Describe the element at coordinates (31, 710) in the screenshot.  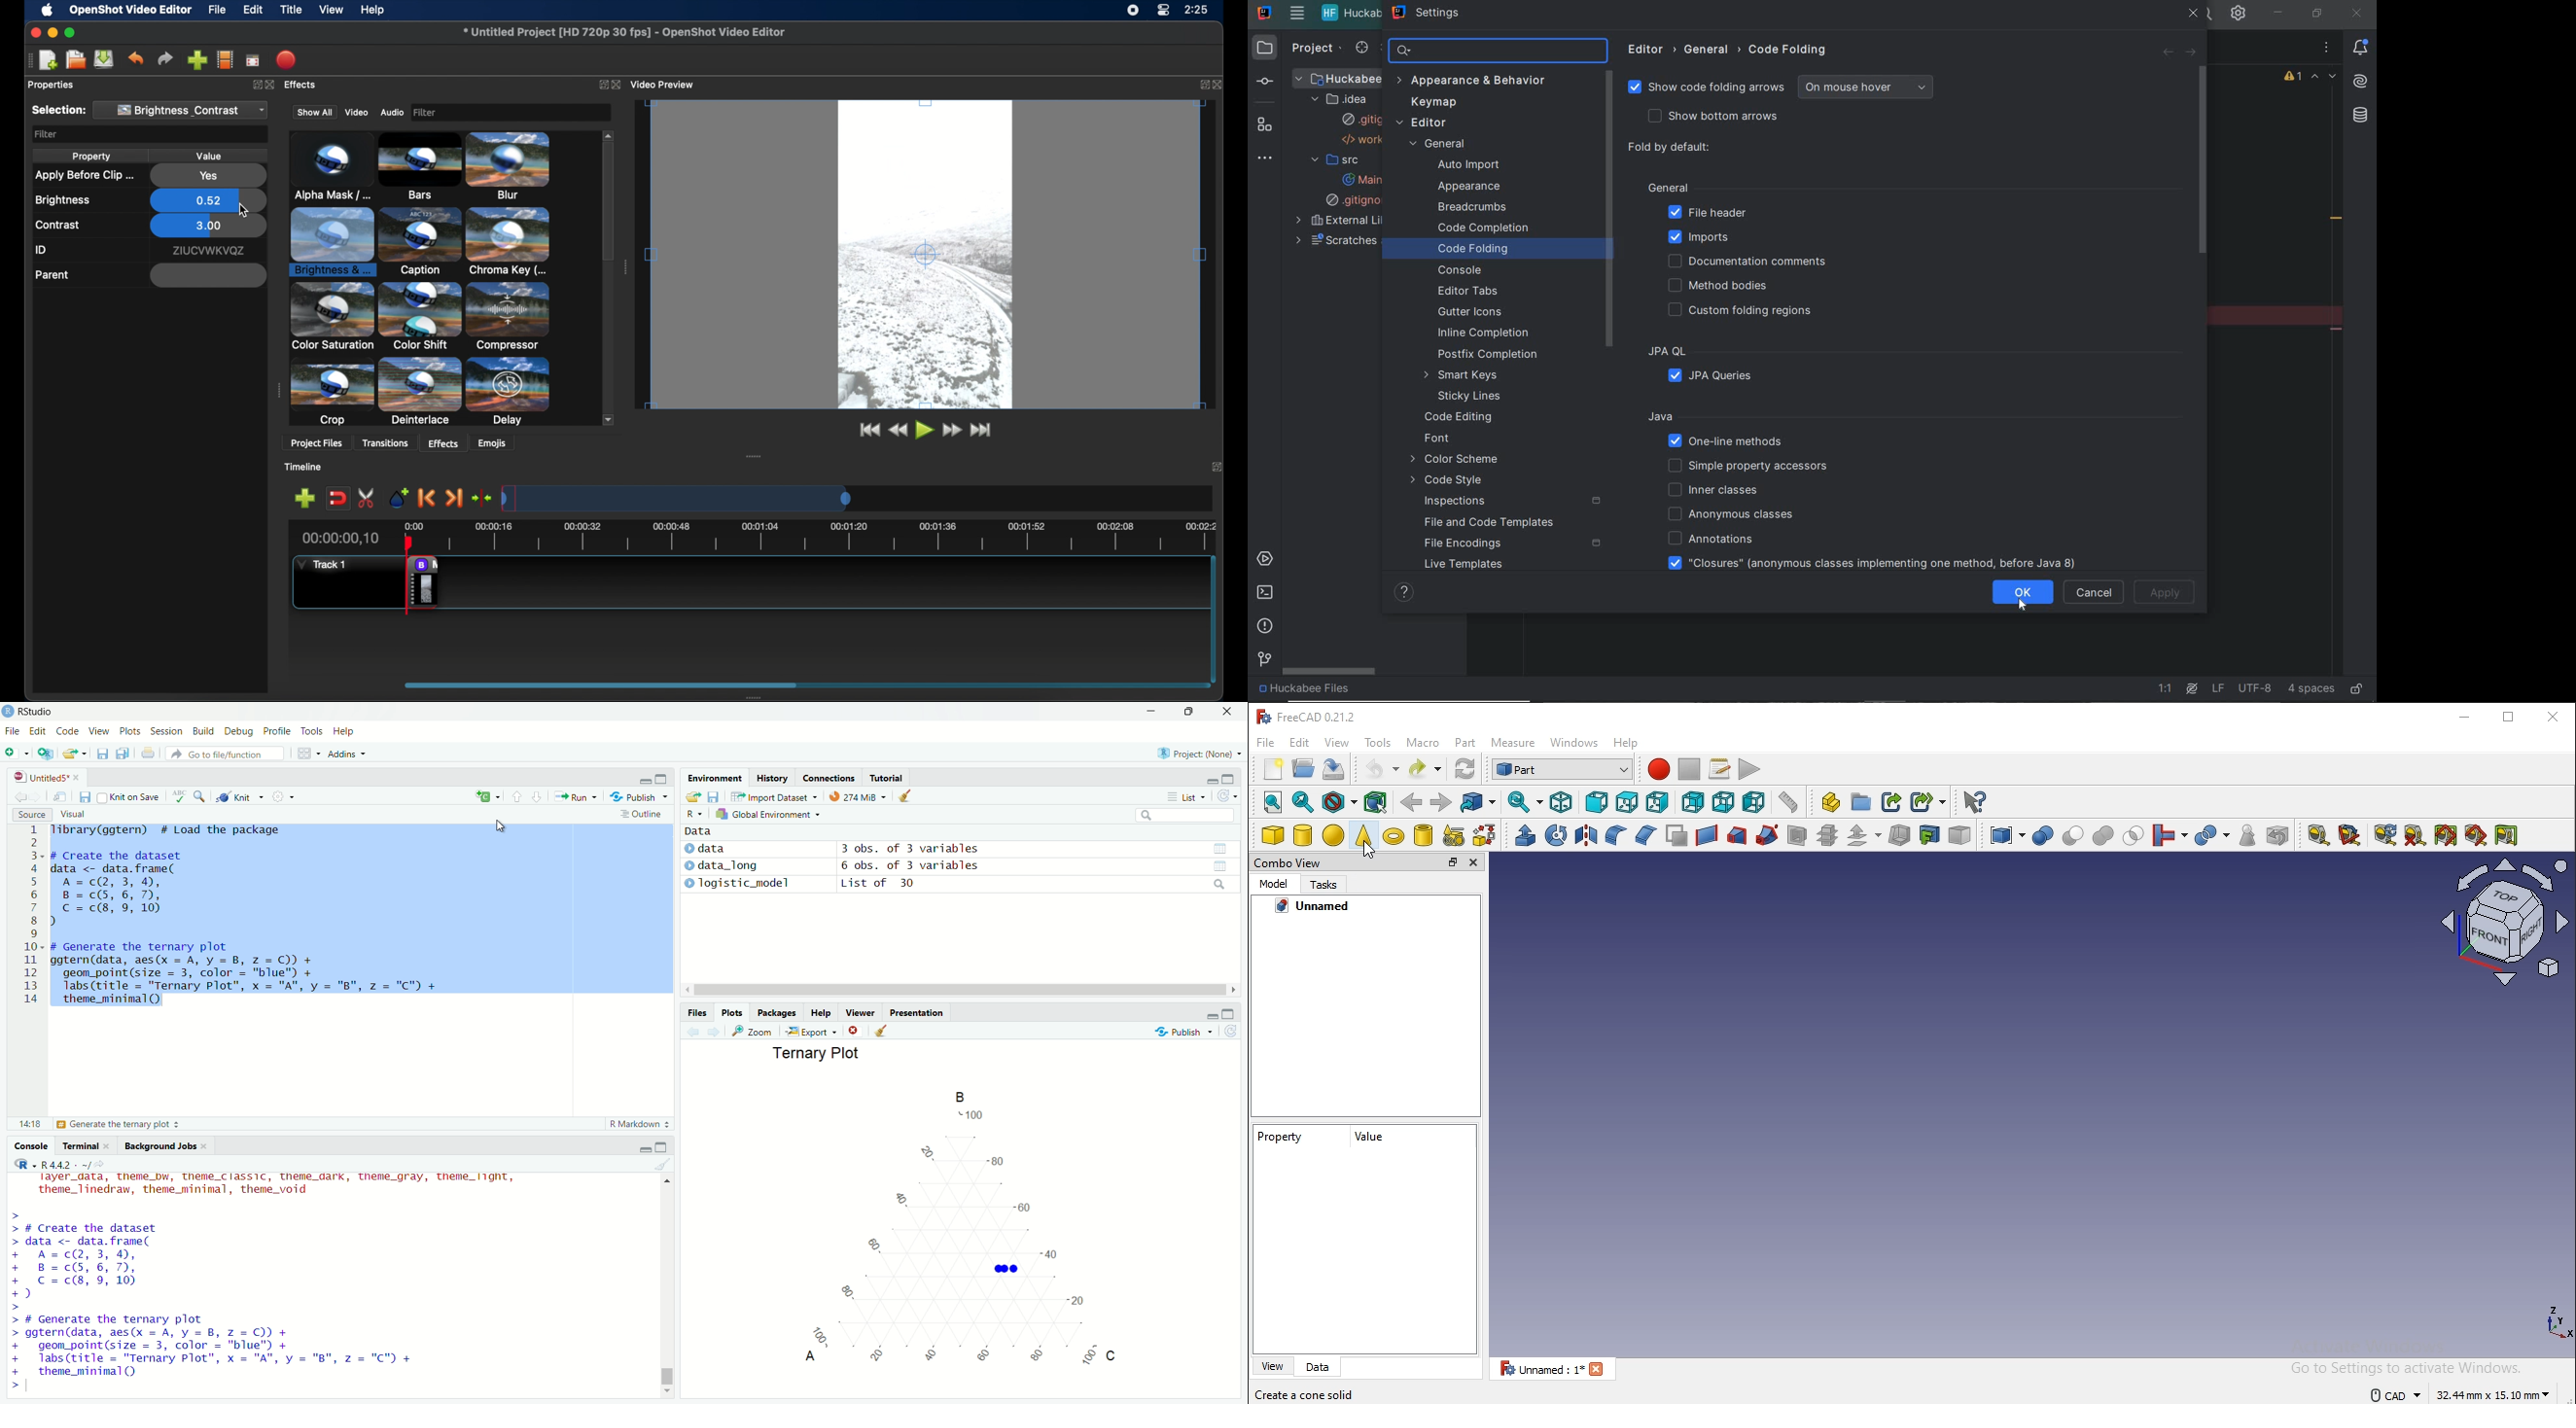
I see `RStudio` at that location.